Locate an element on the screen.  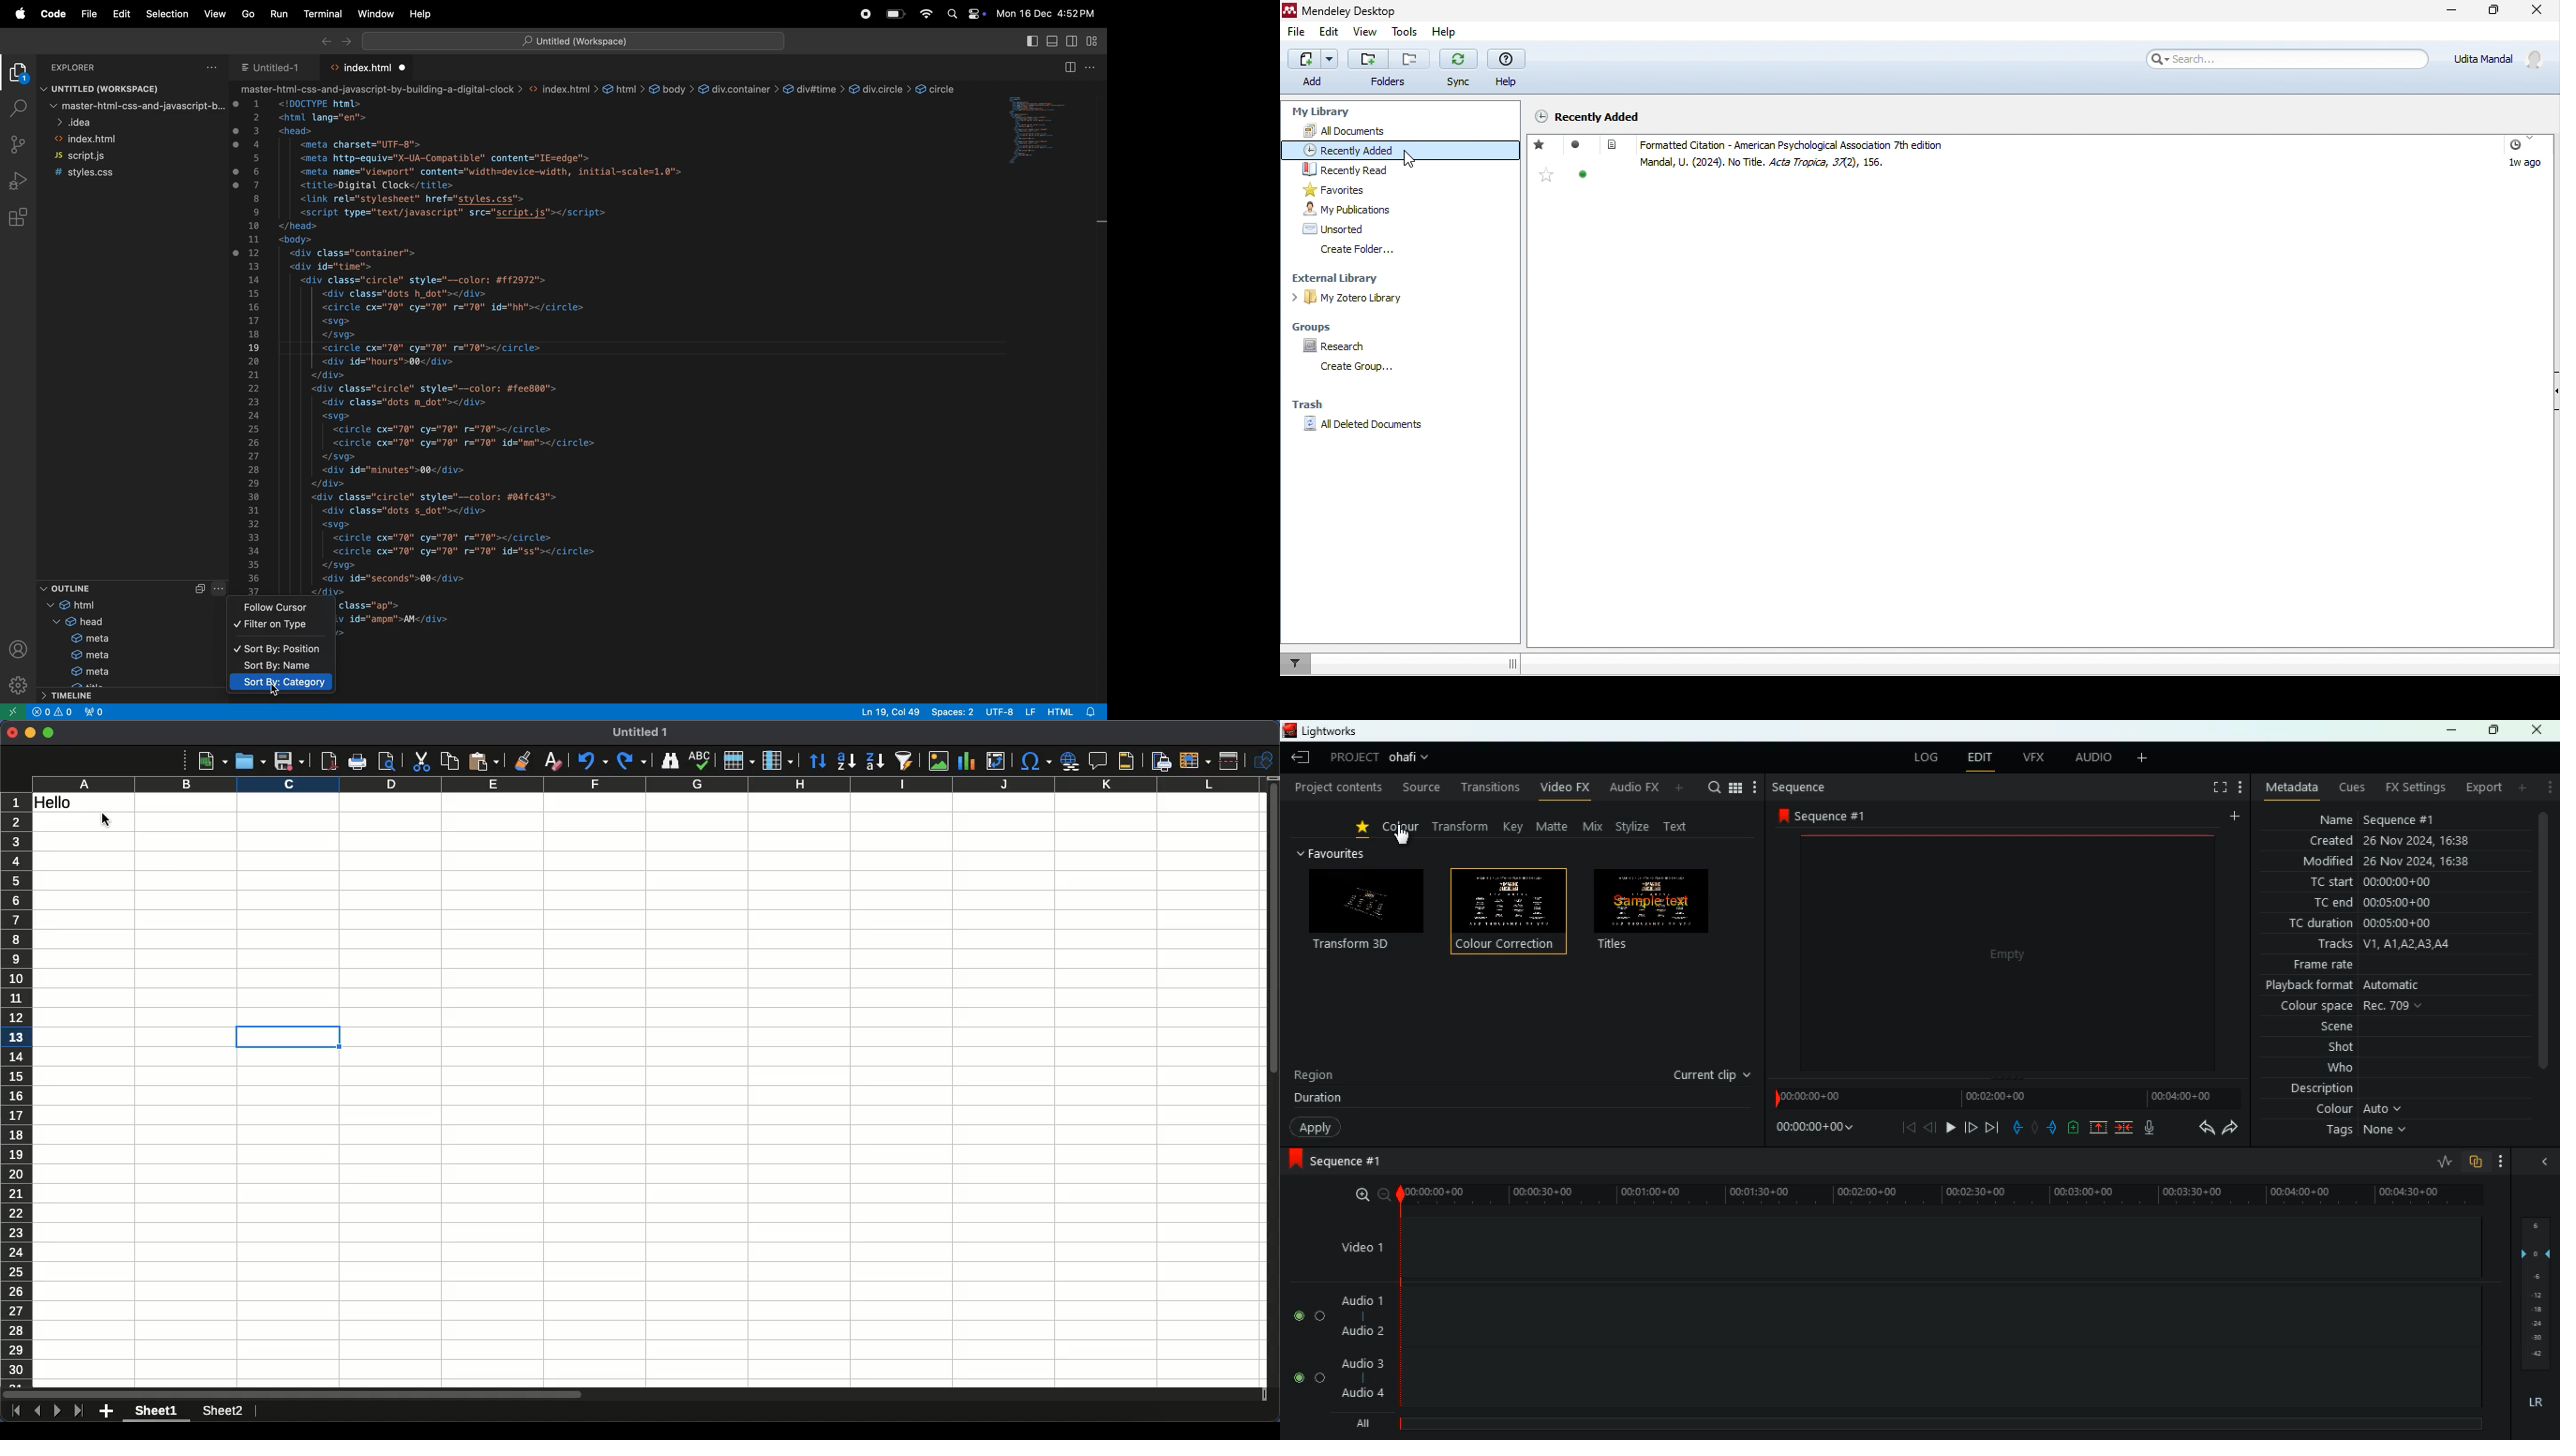
tracks is located at coordinates (2394, 945).